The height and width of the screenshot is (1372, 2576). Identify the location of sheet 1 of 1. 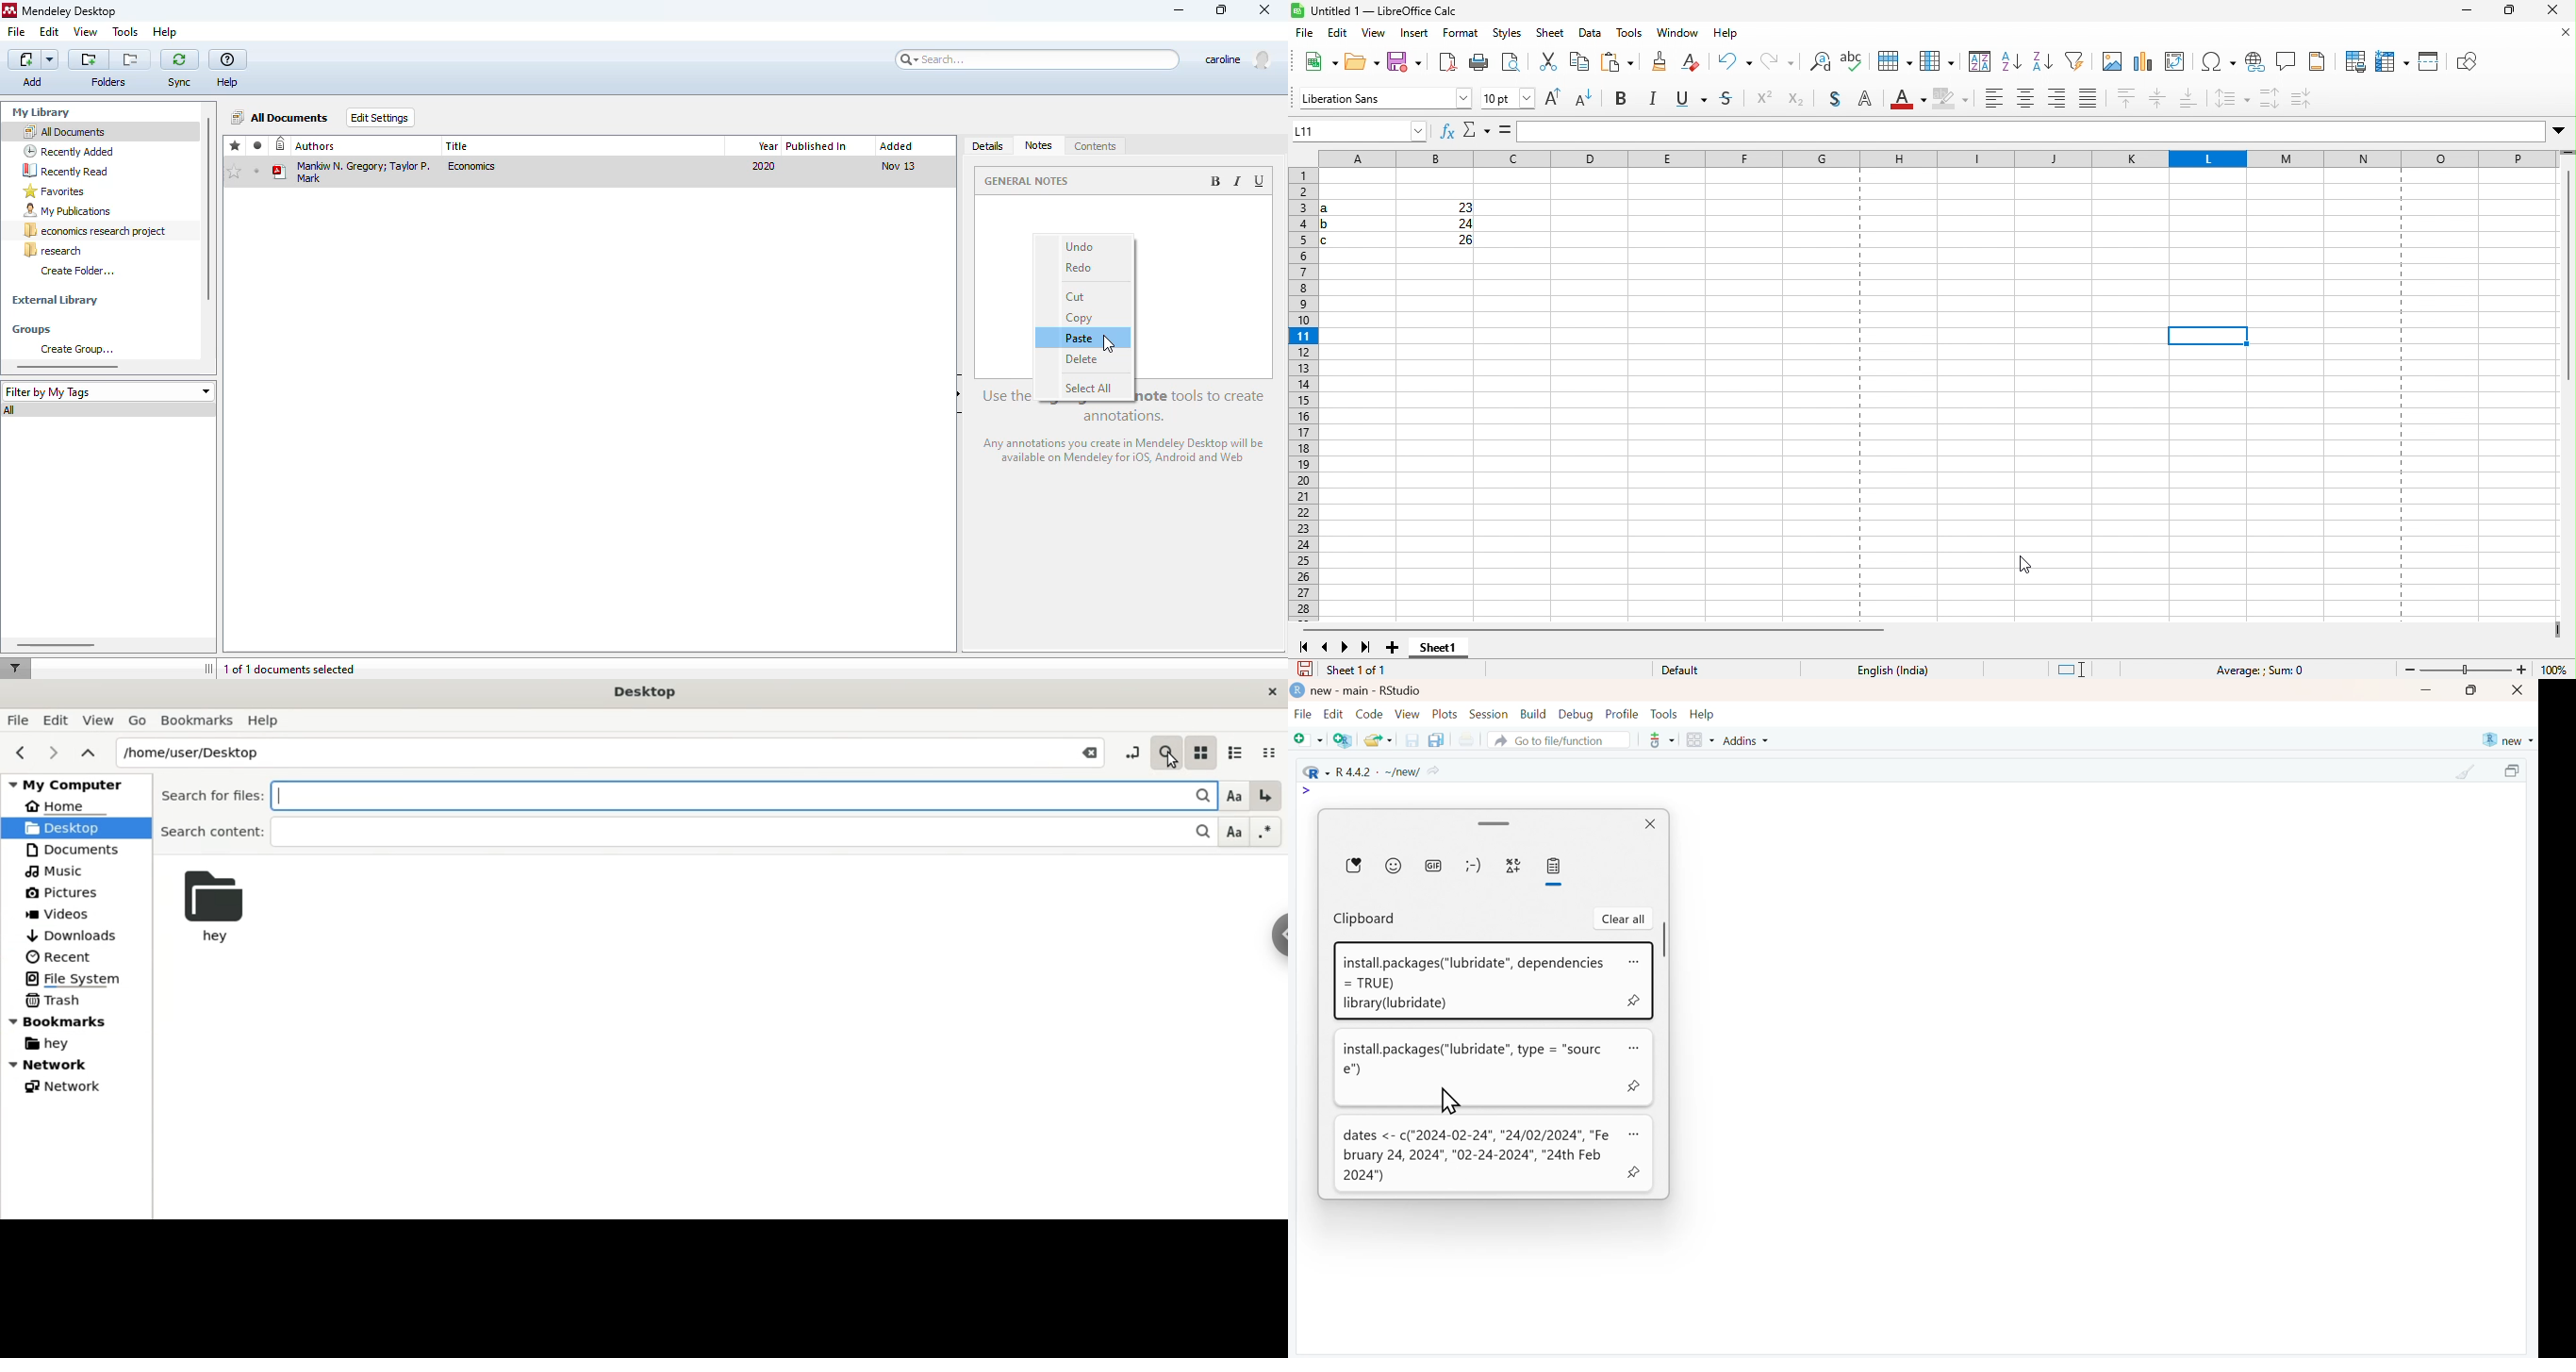
(1350, 667).